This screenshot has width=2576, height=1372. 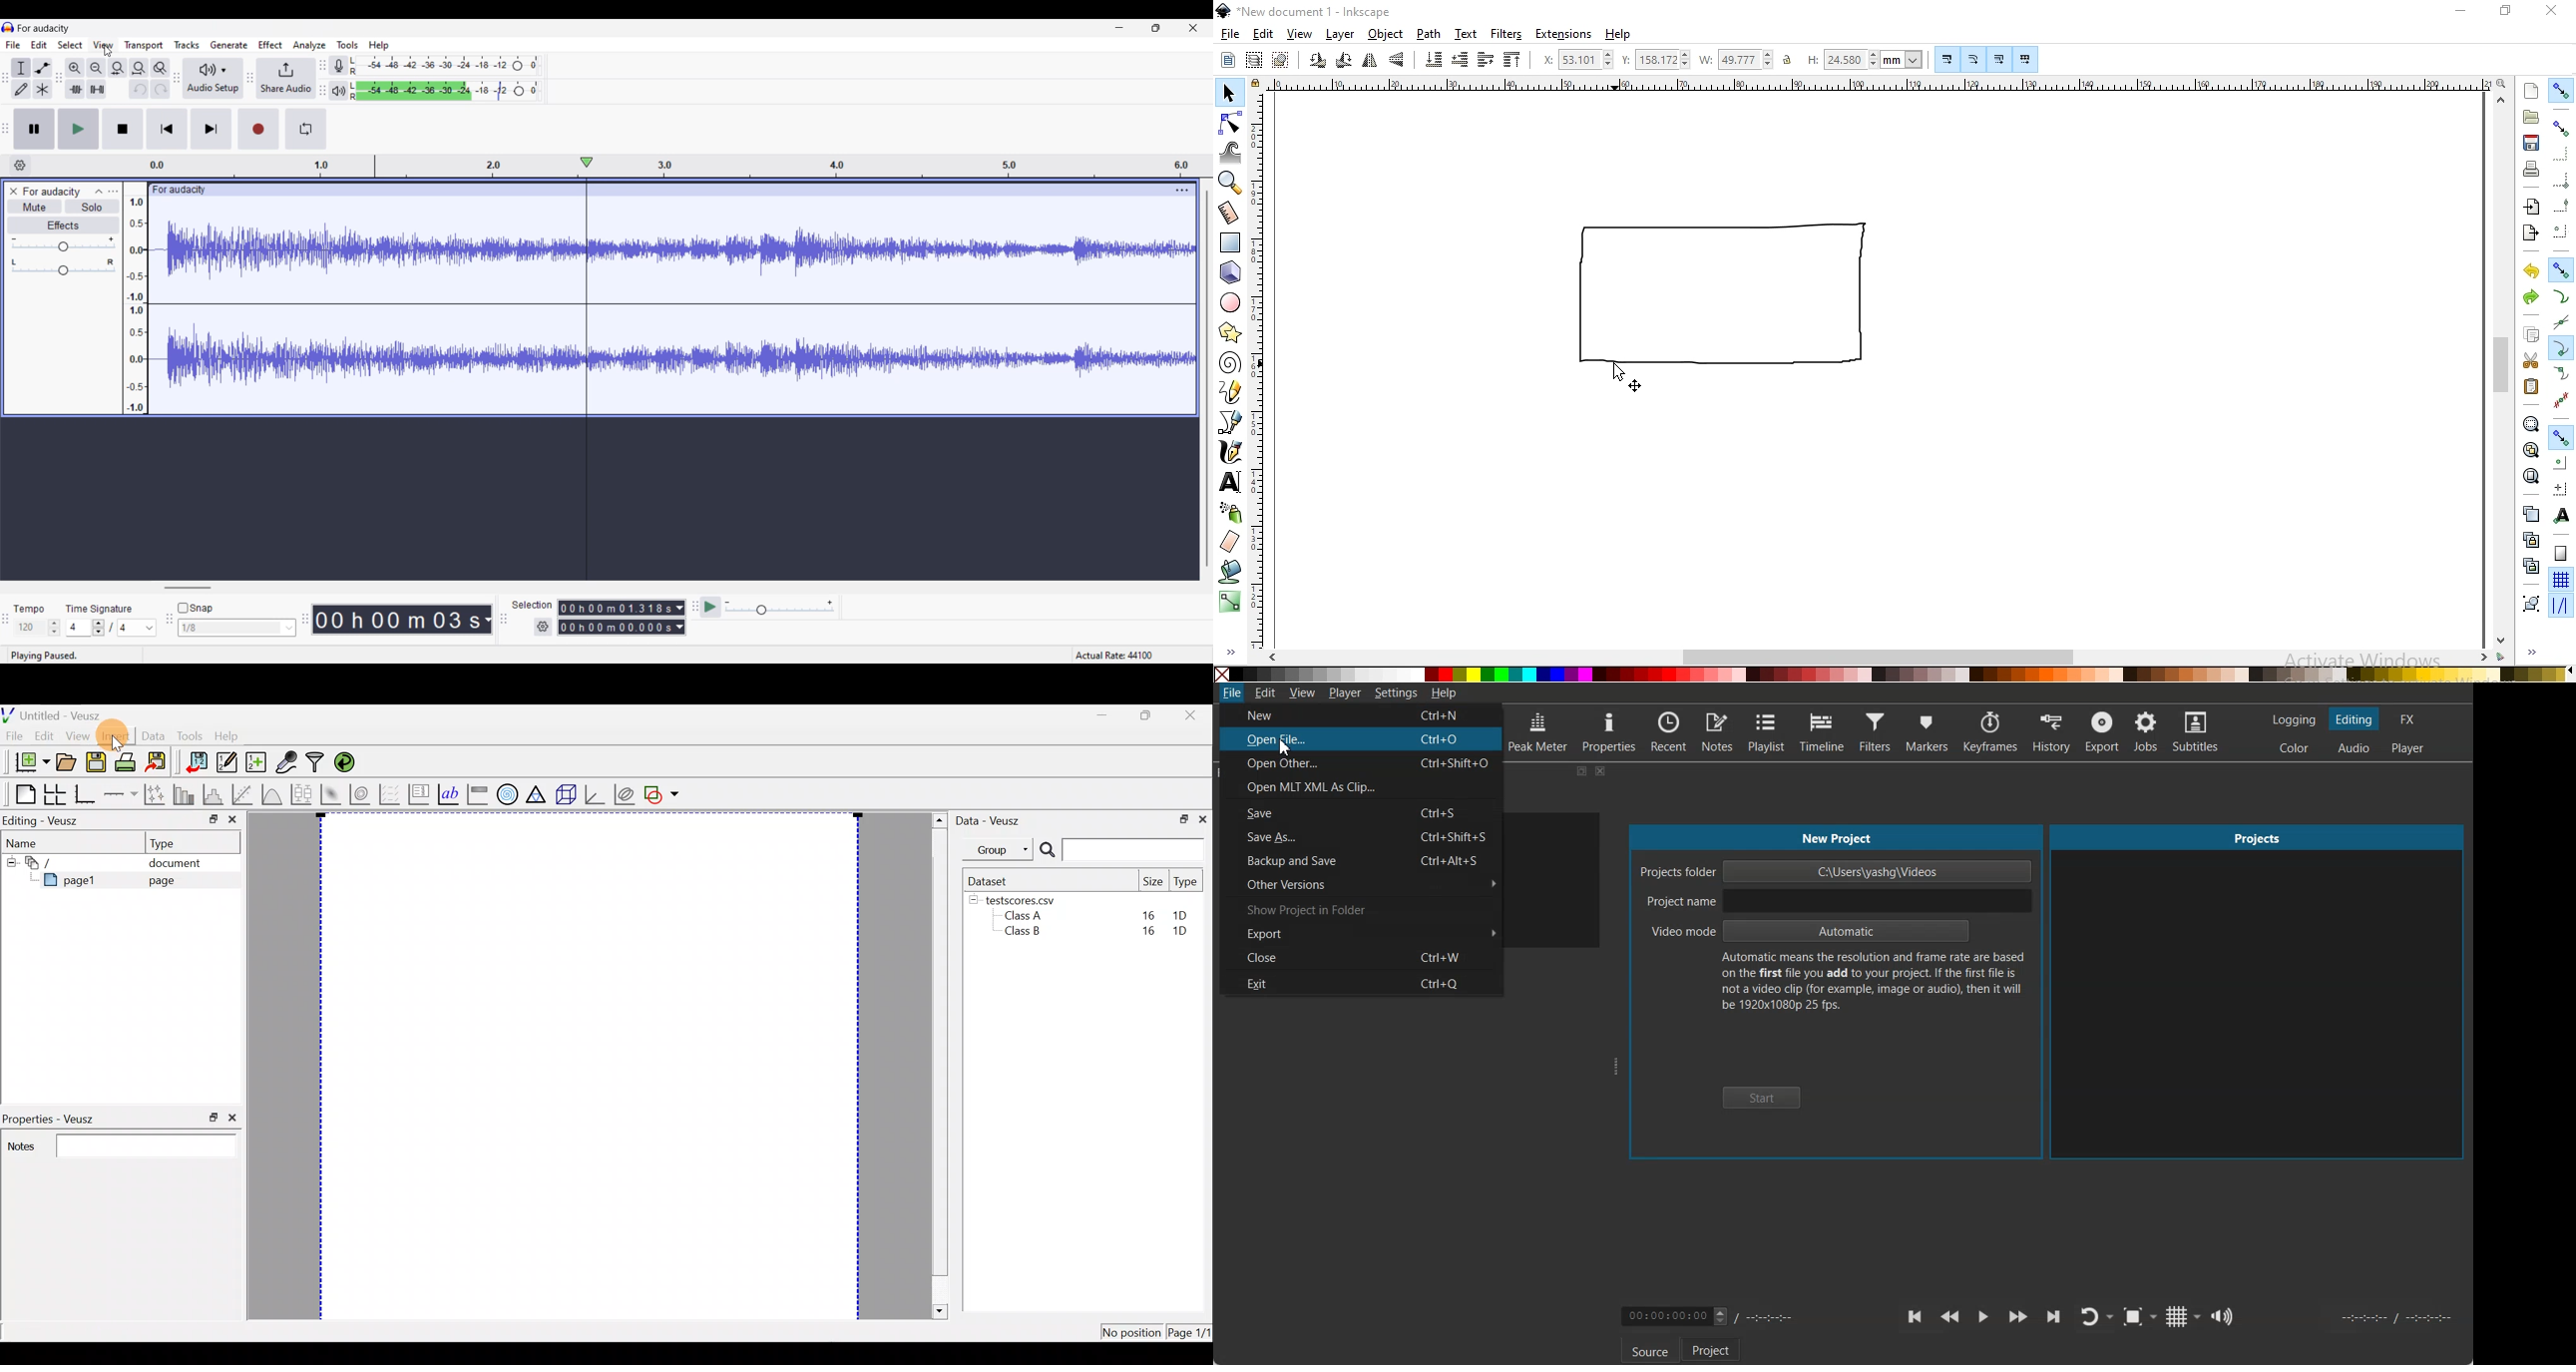 I want to click on Cursor, so click(x=108, y=51).